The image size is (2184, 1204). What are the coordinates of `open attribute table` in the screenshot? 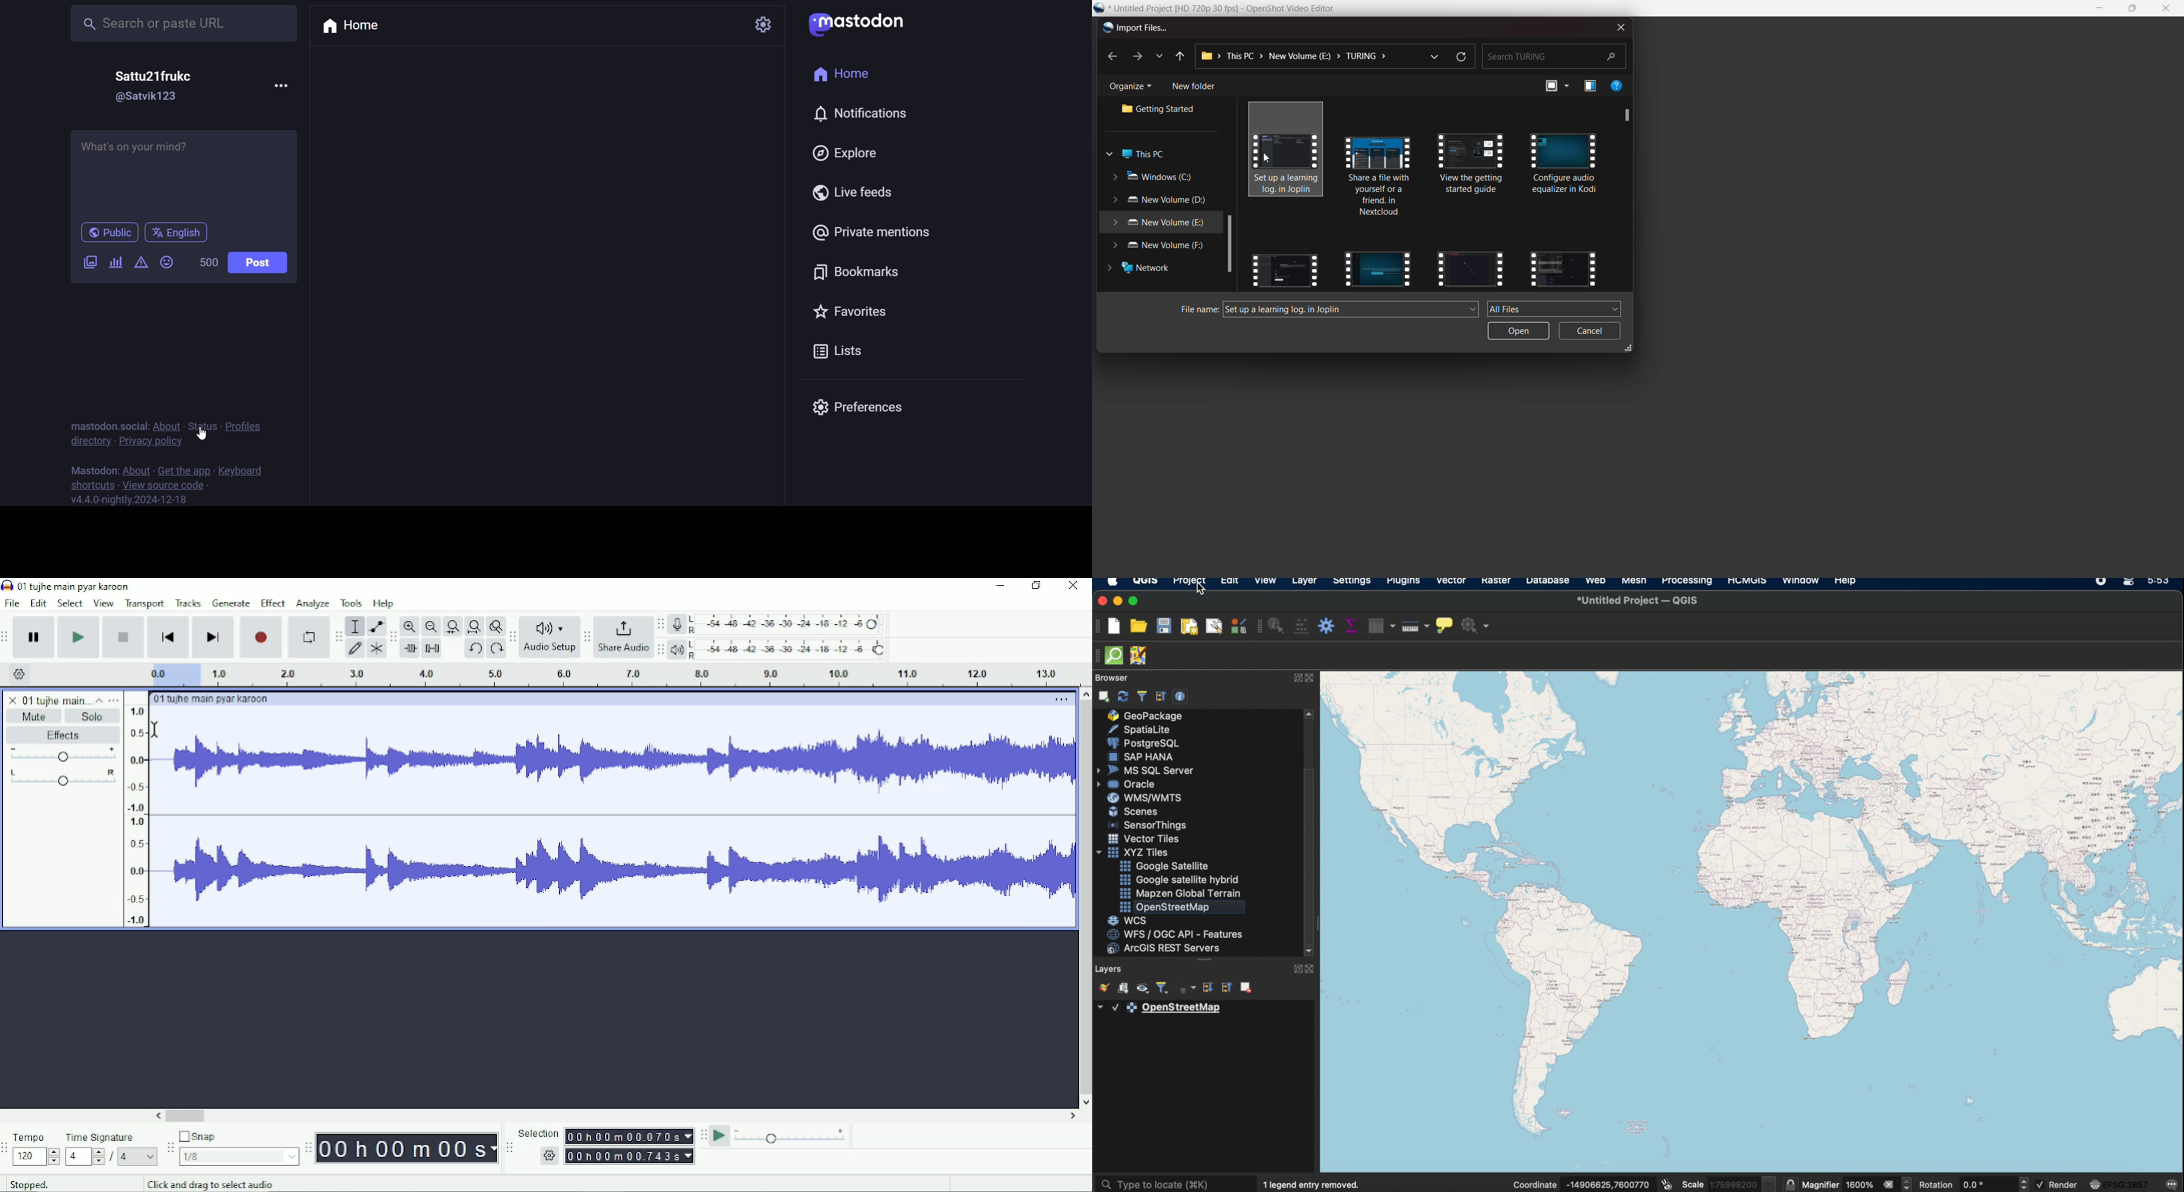 It's located at (1381, 626).